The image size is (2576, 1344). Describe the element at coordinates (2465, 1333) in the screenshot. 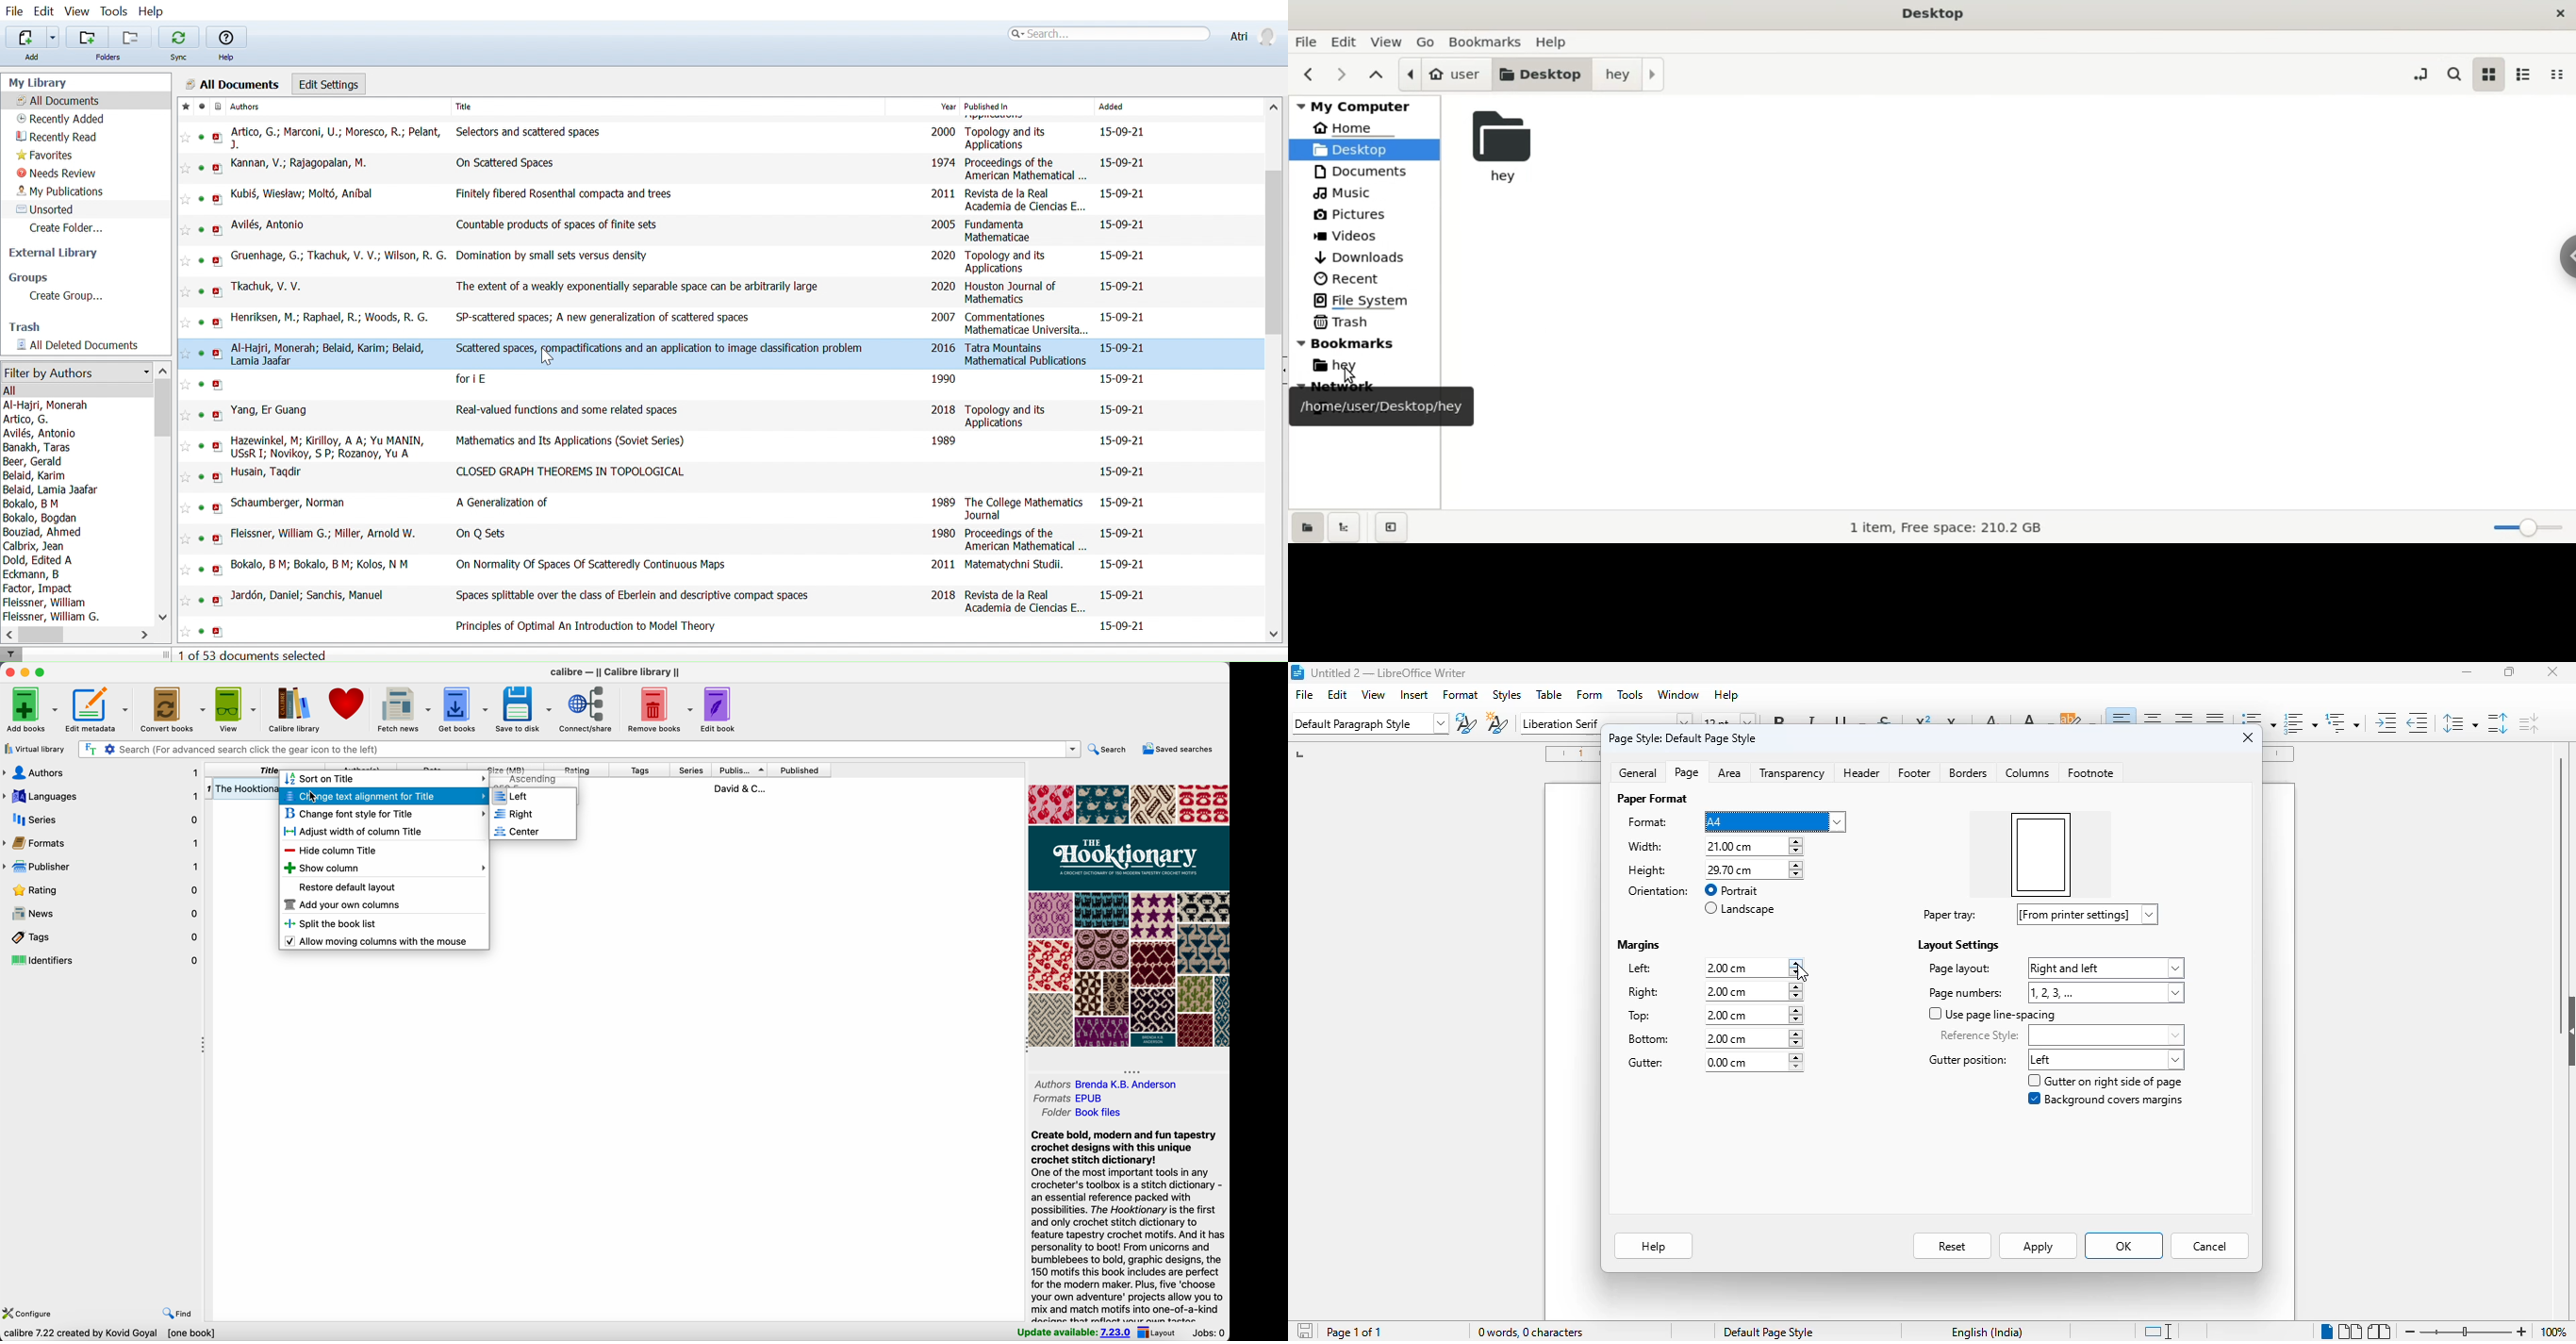

I see `zoom in or zoom out bar` at that location.